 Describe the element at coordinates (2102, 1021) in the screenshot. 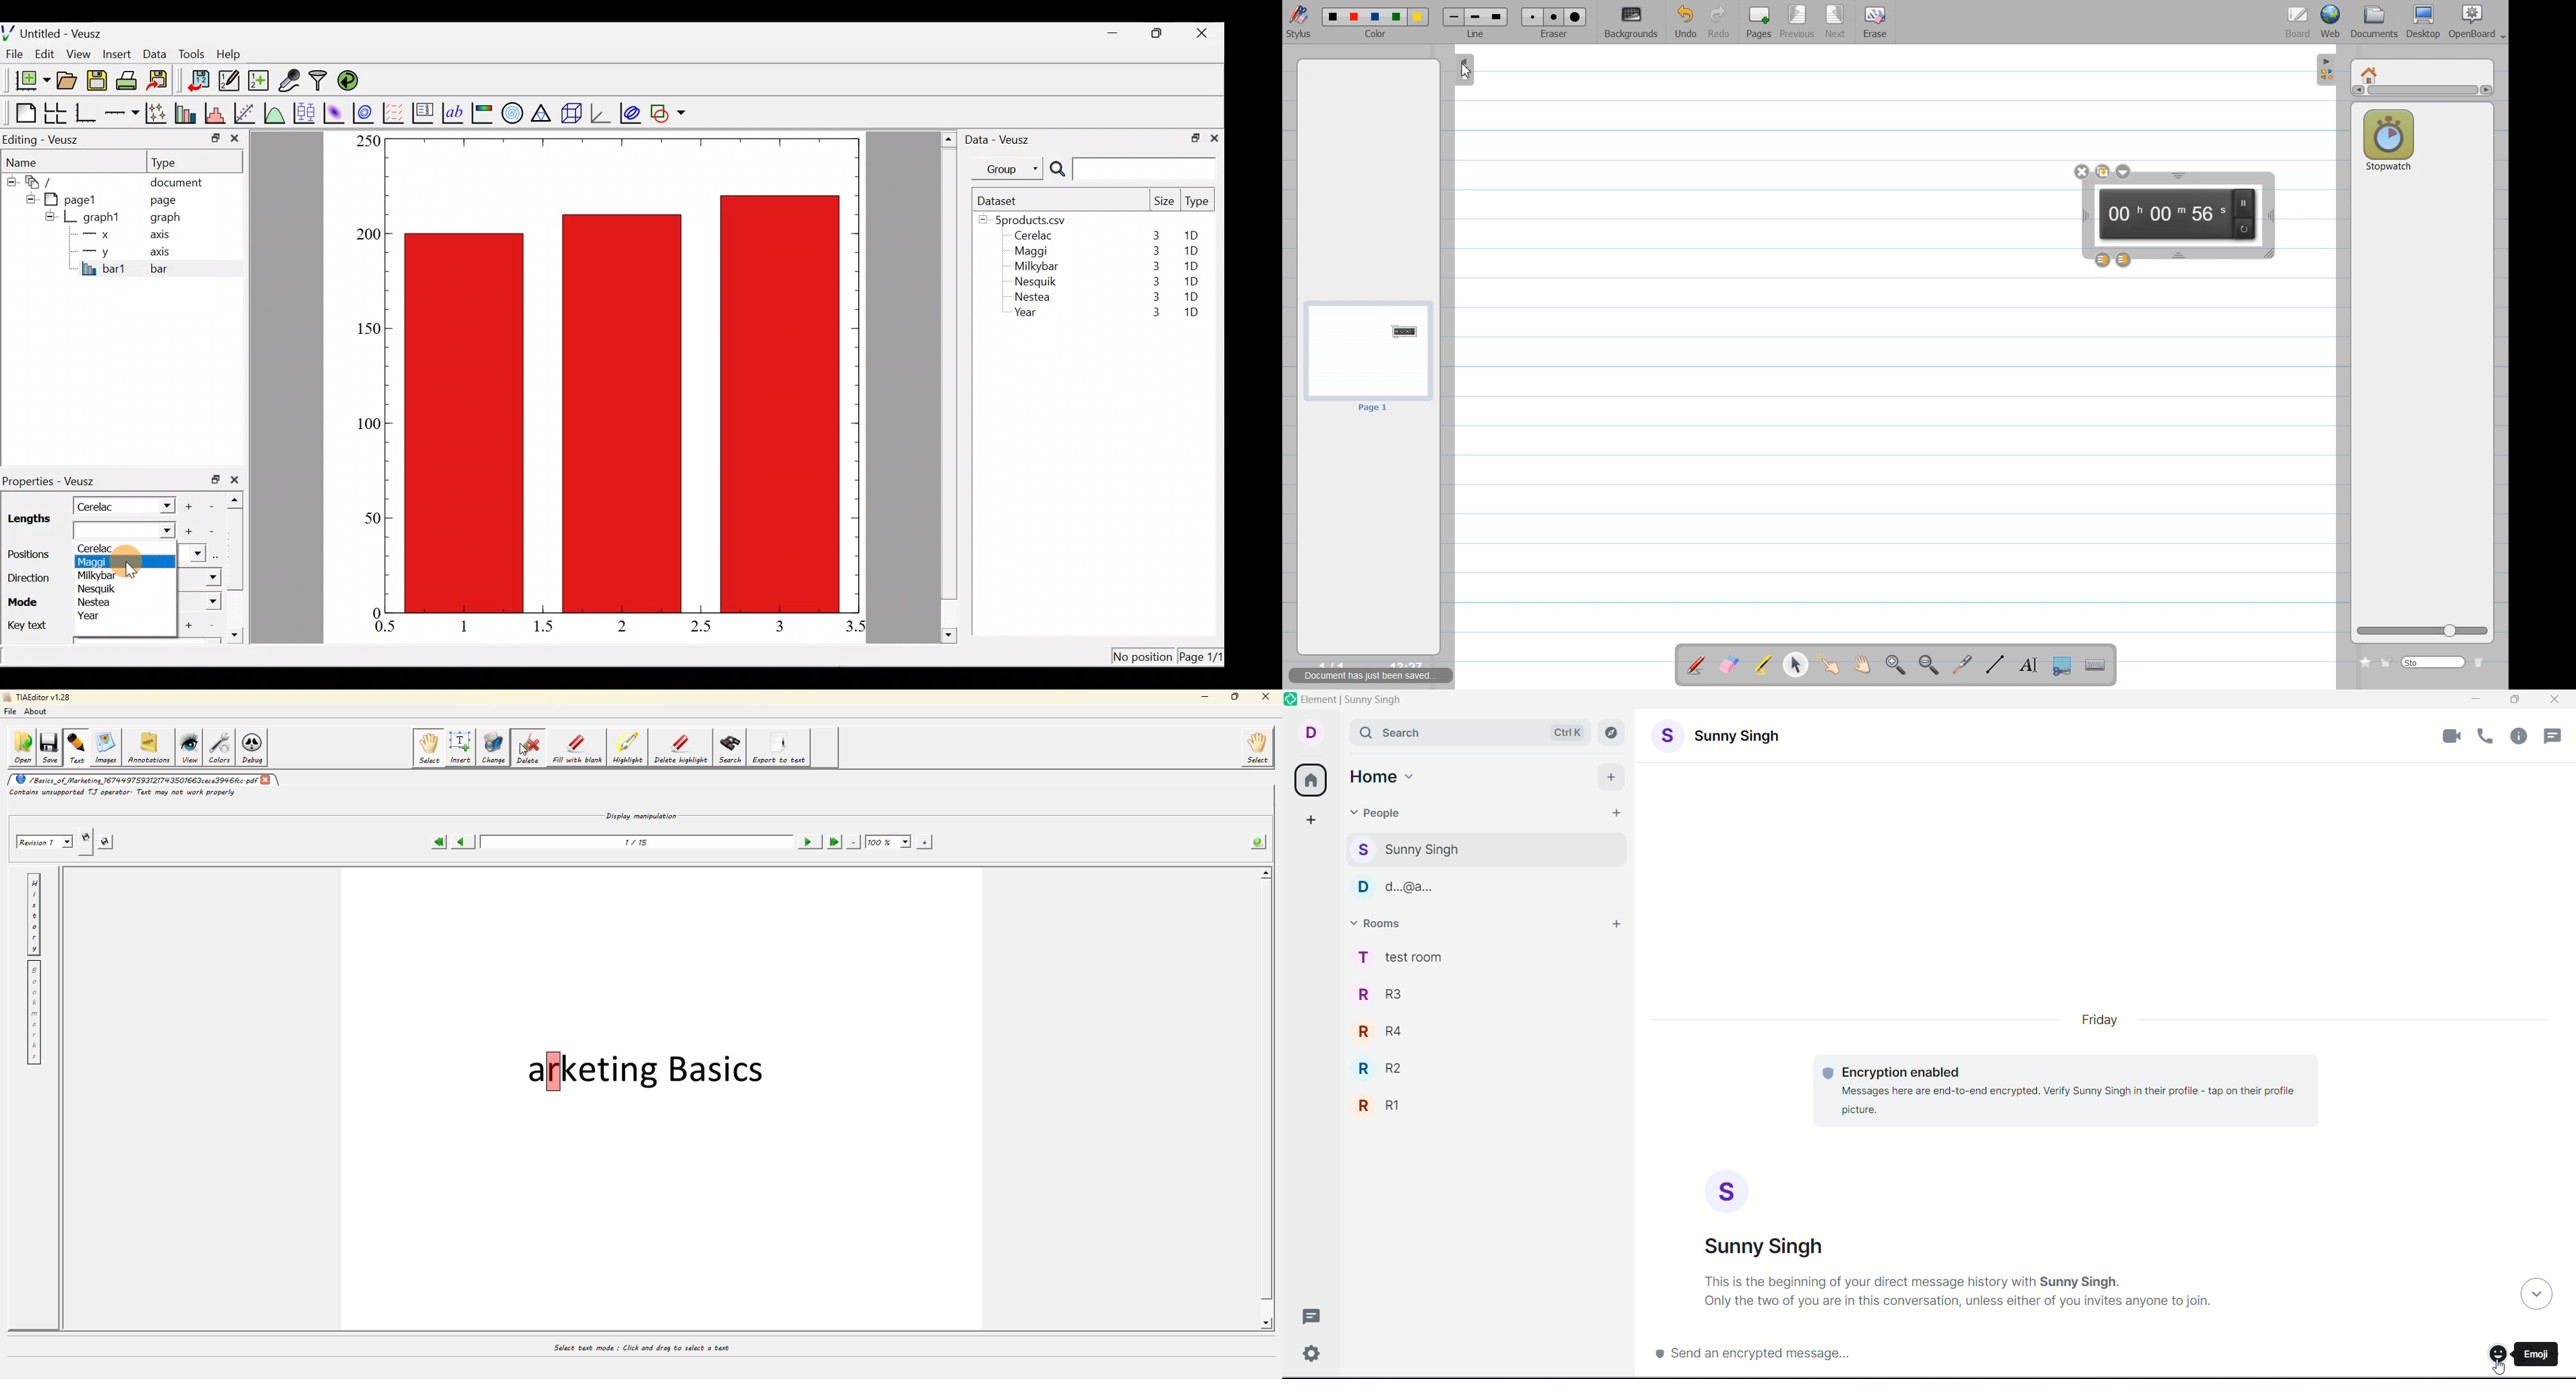

I see `day` at that location.